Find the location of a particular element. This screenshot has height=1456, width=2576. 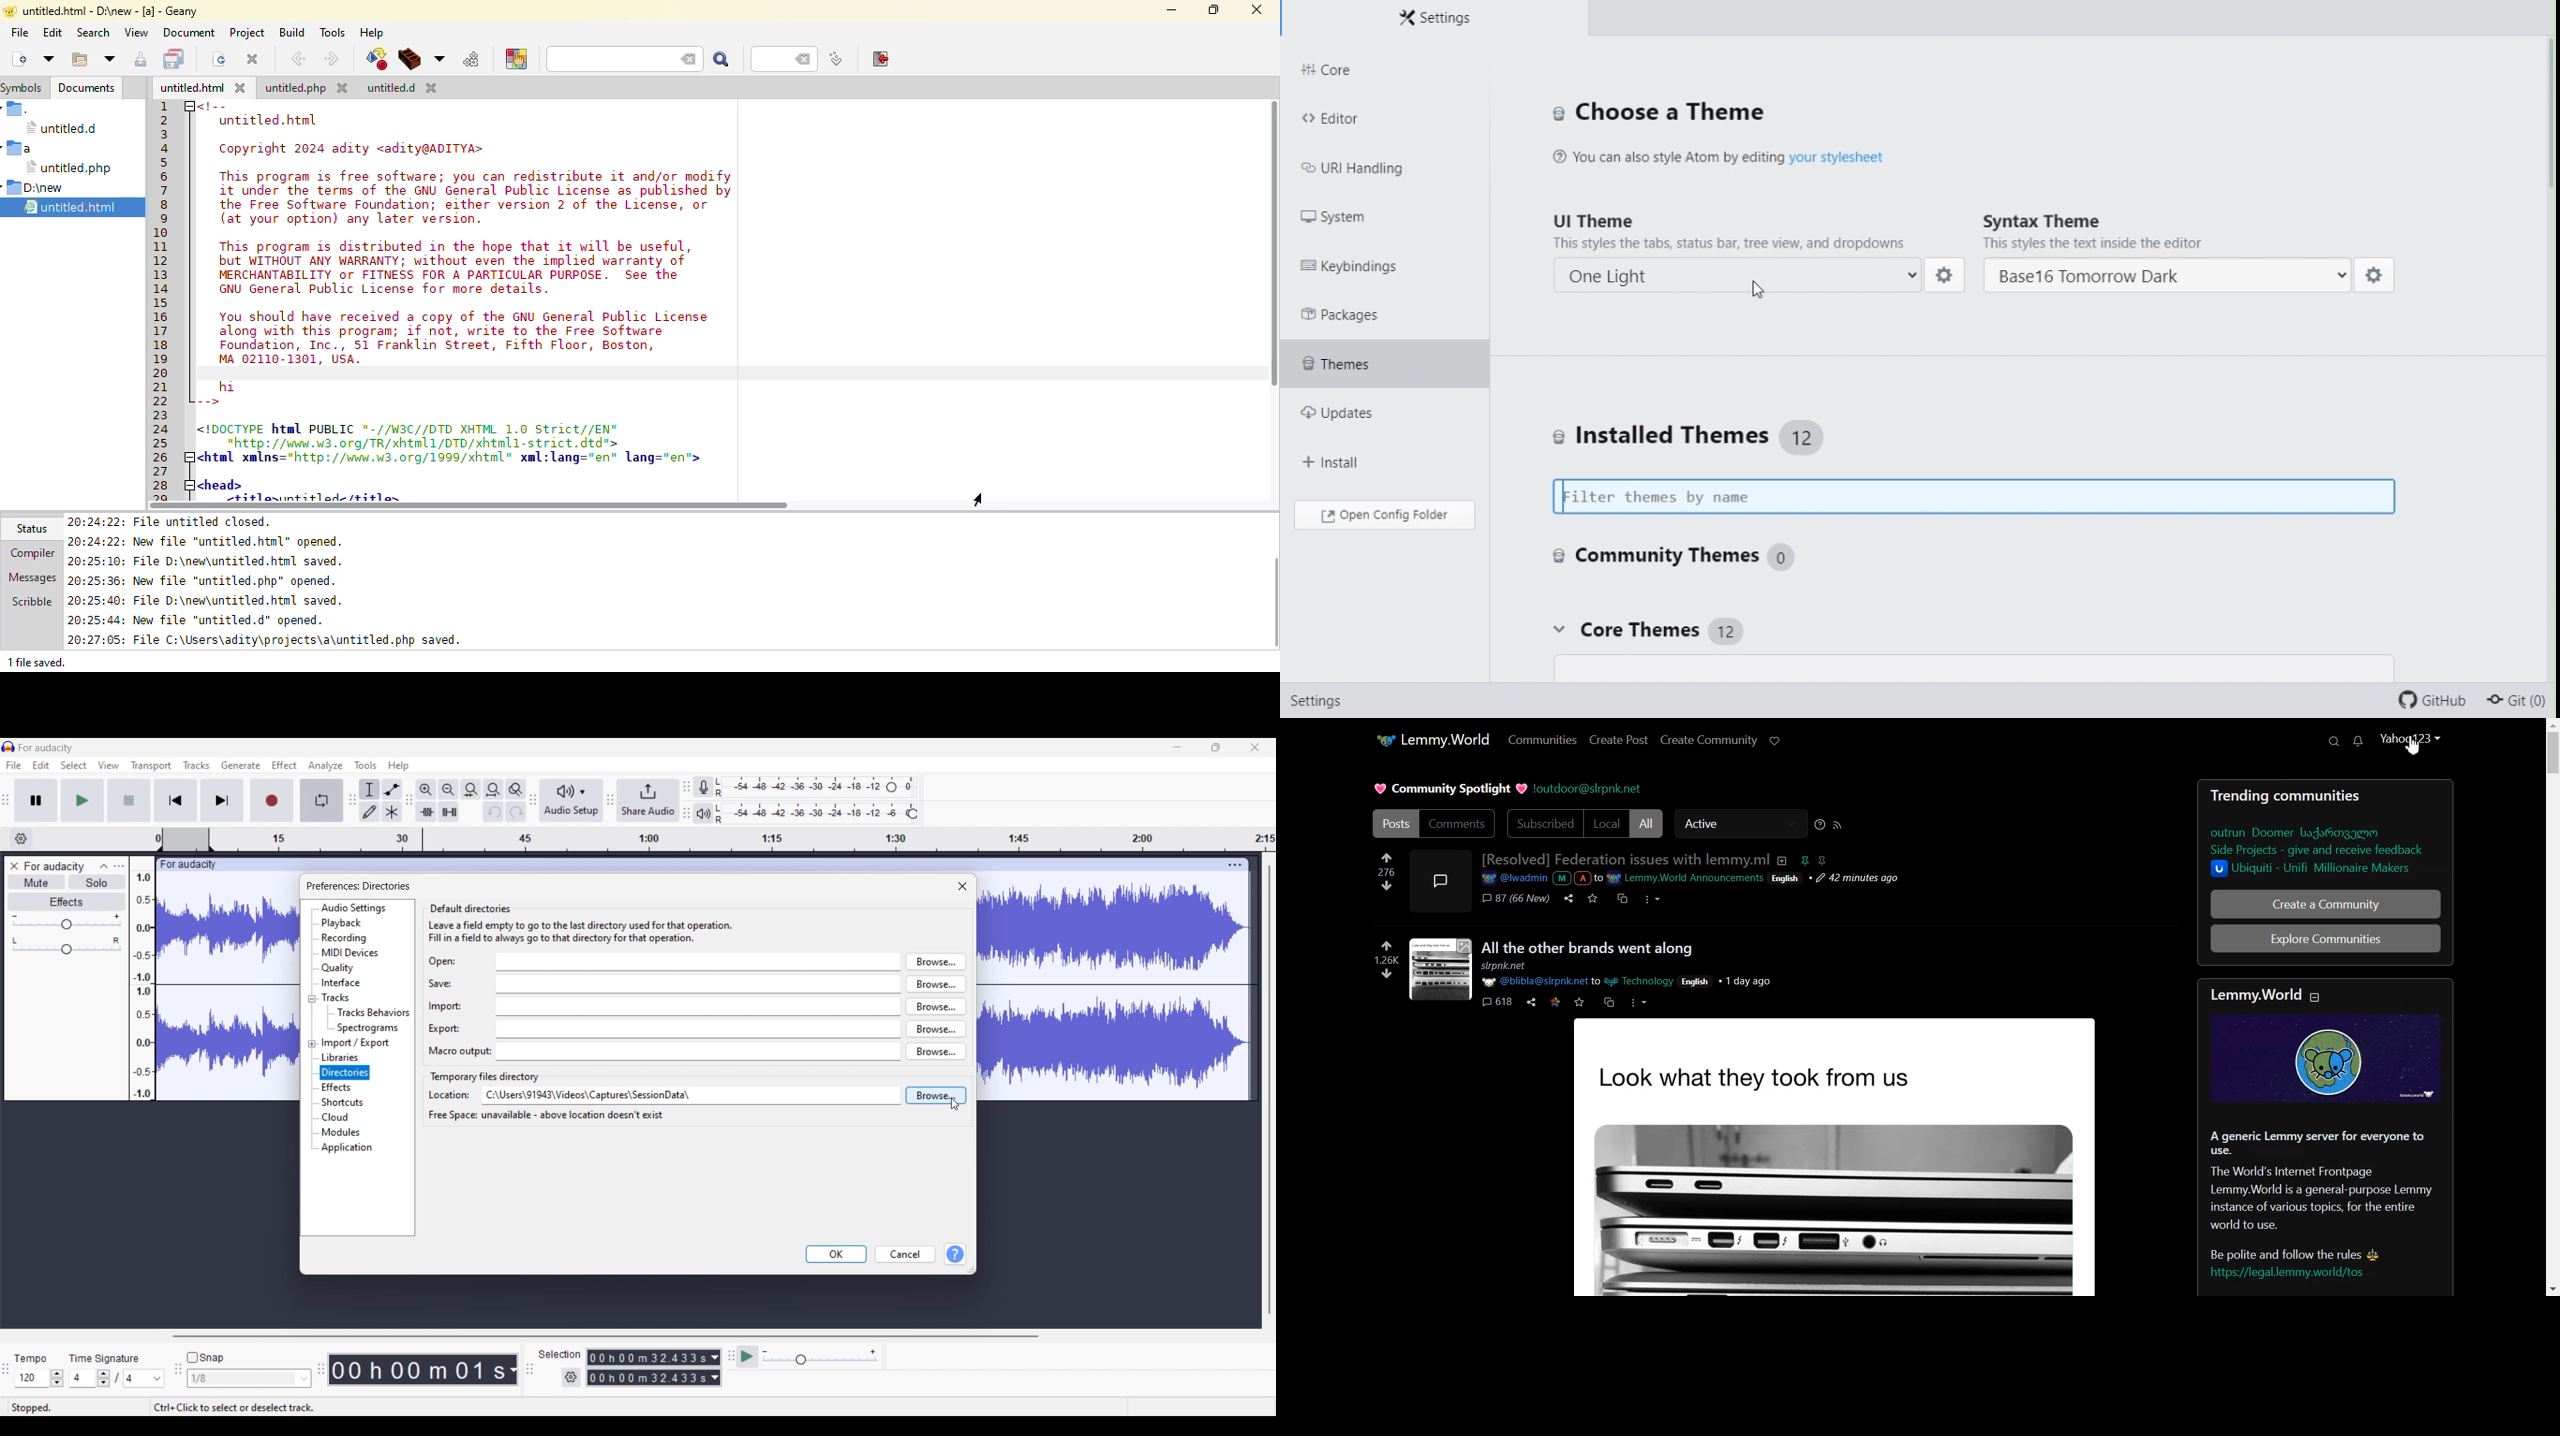

saved is located at coordinates (77, 208).